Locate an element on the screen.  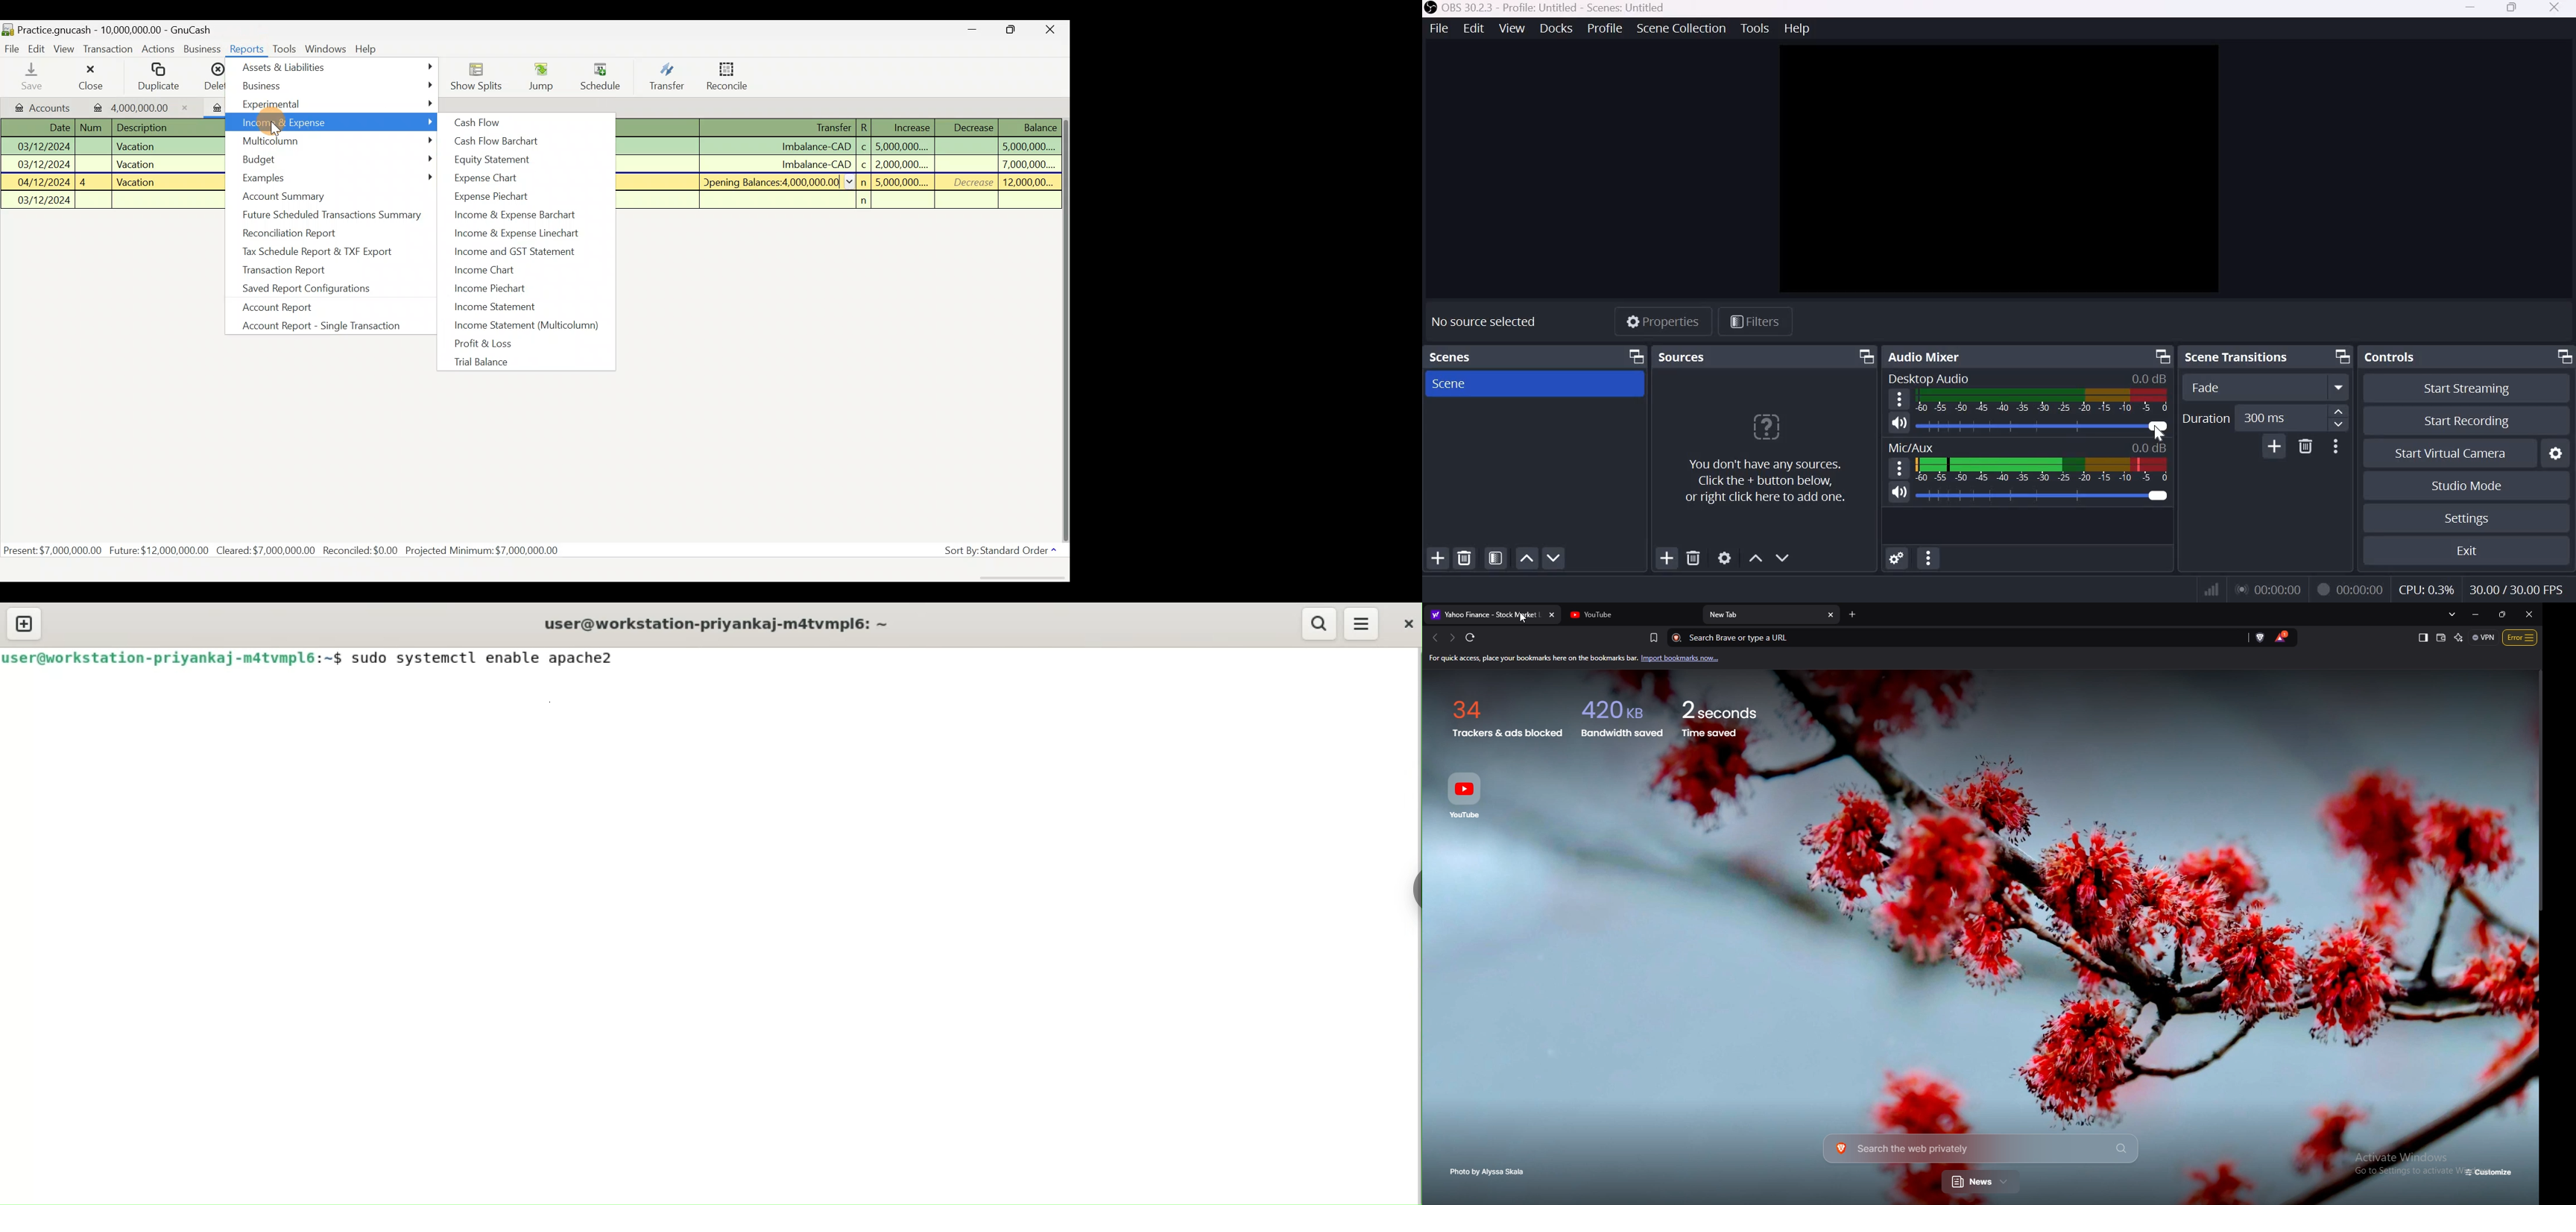
Dock Options icon is located at coordinates (2561, 357).